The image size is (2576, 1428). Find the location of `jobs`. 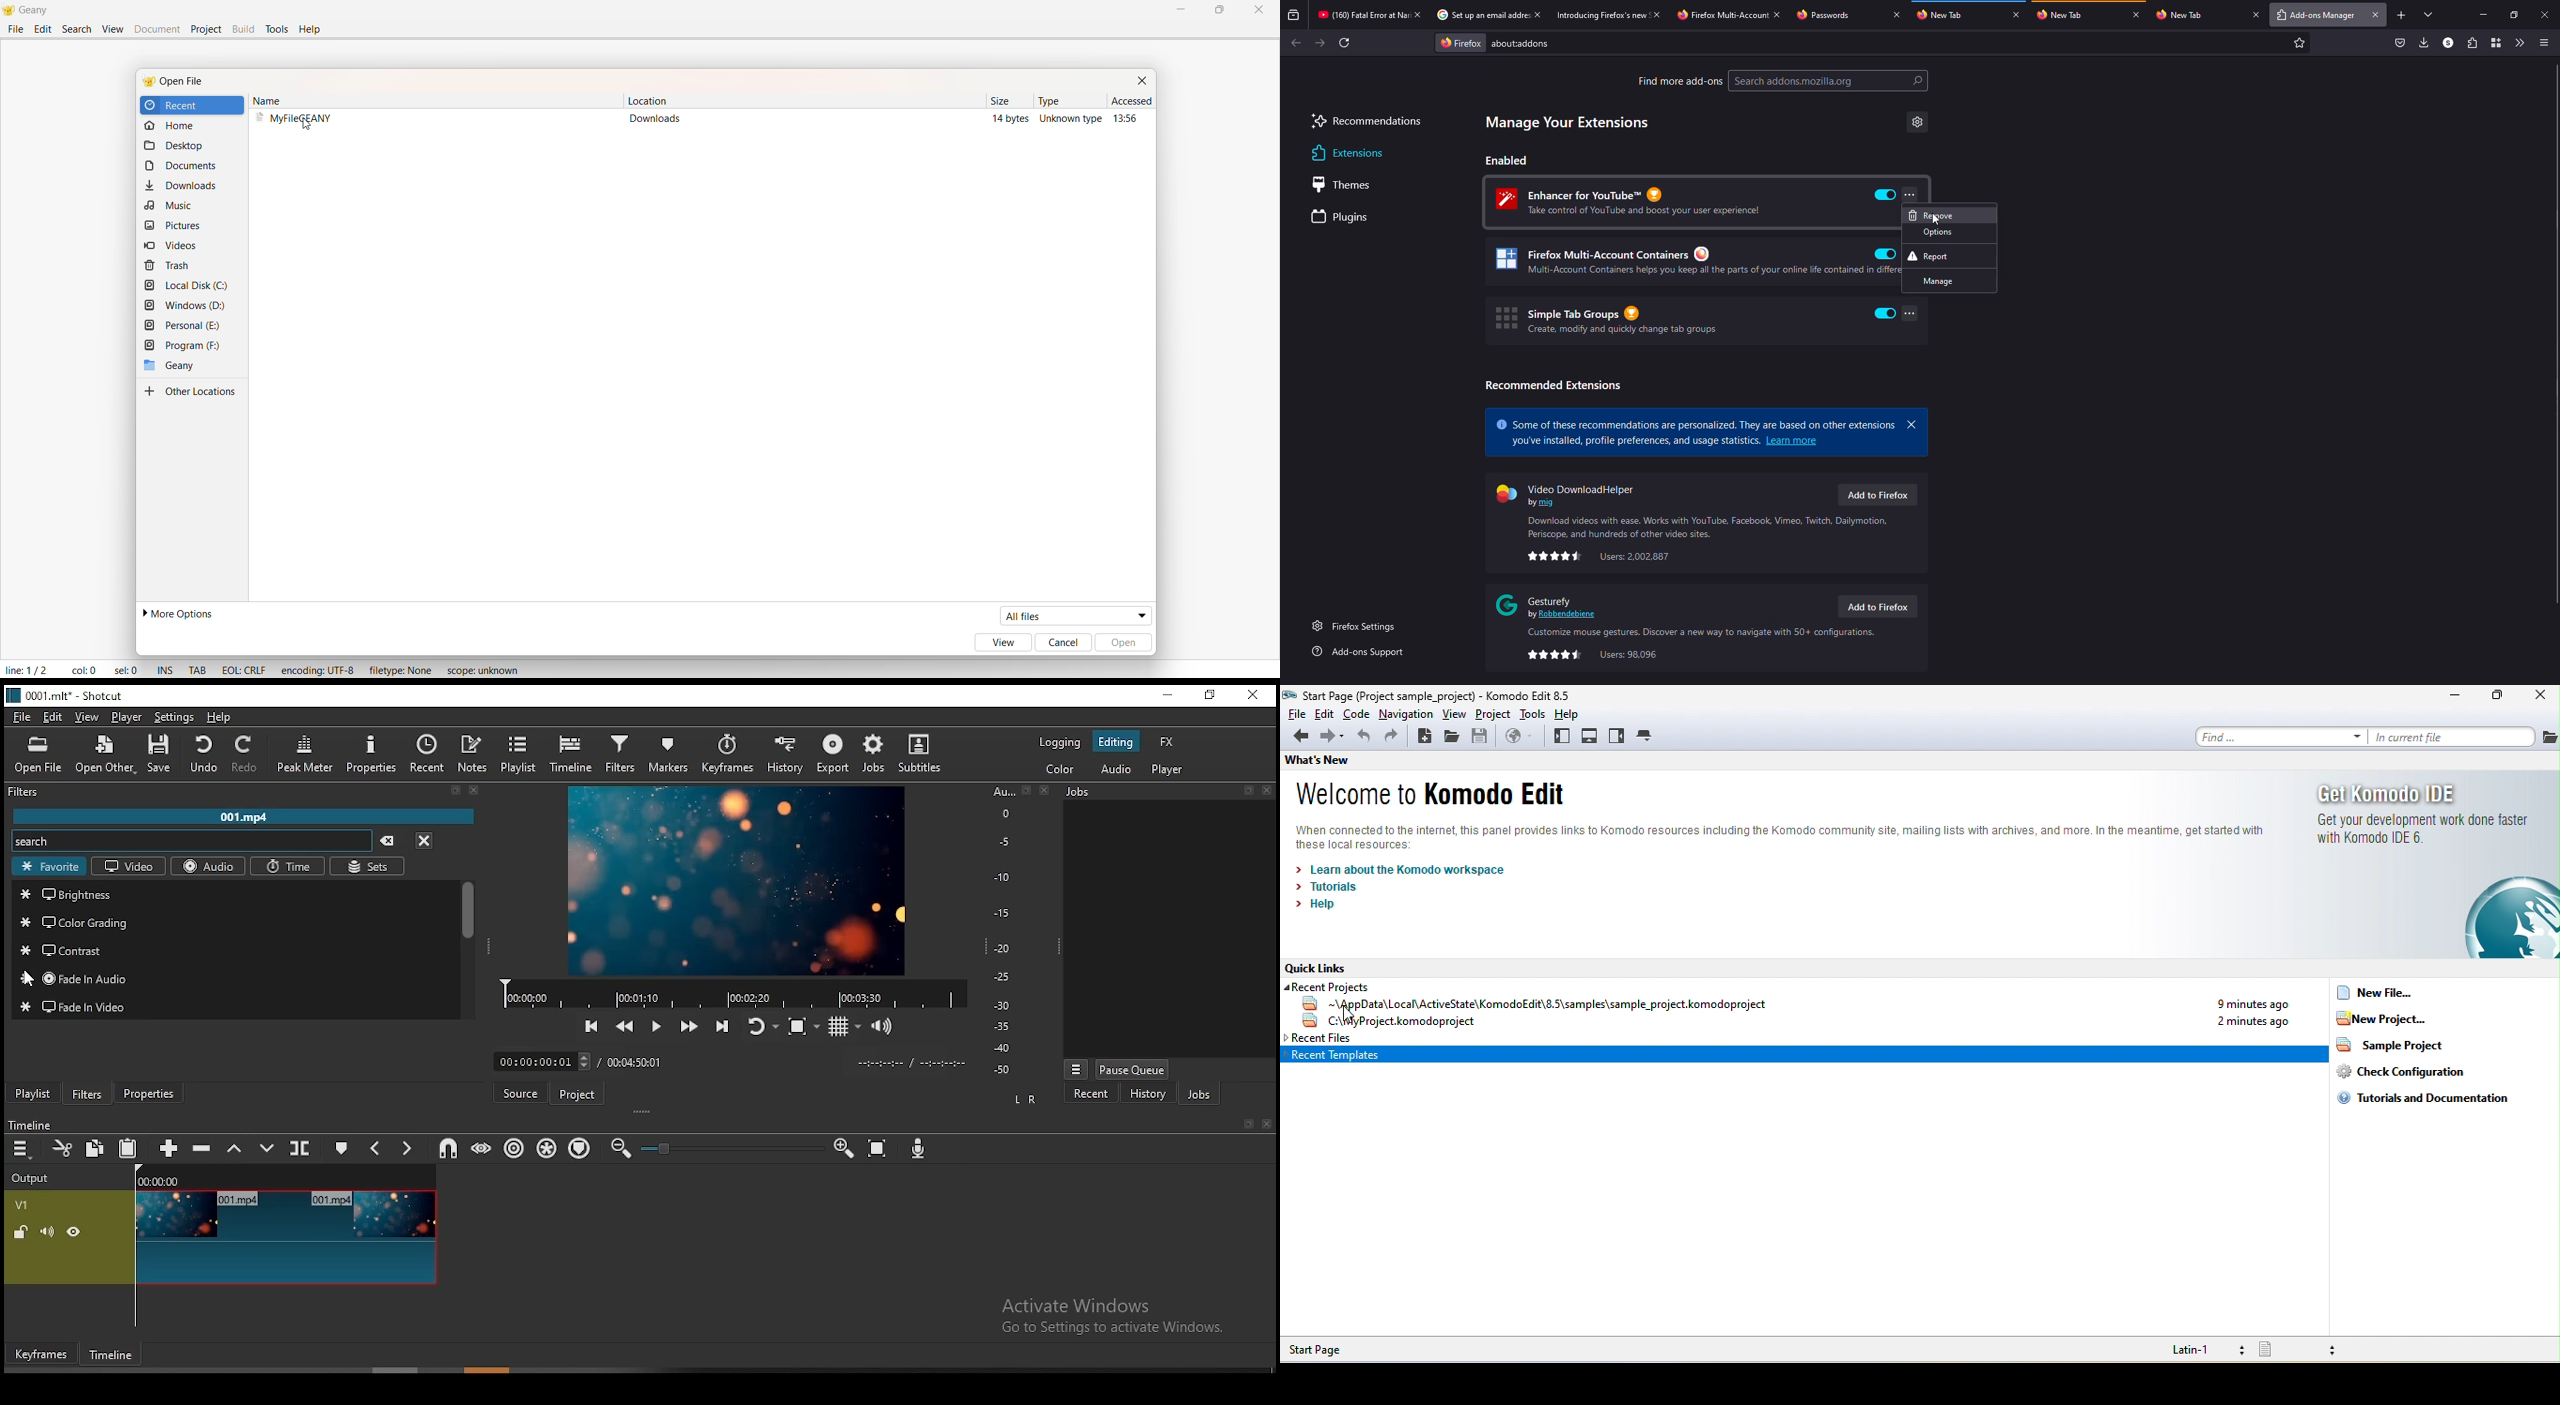

jobs is located at coordinates (873, 757).